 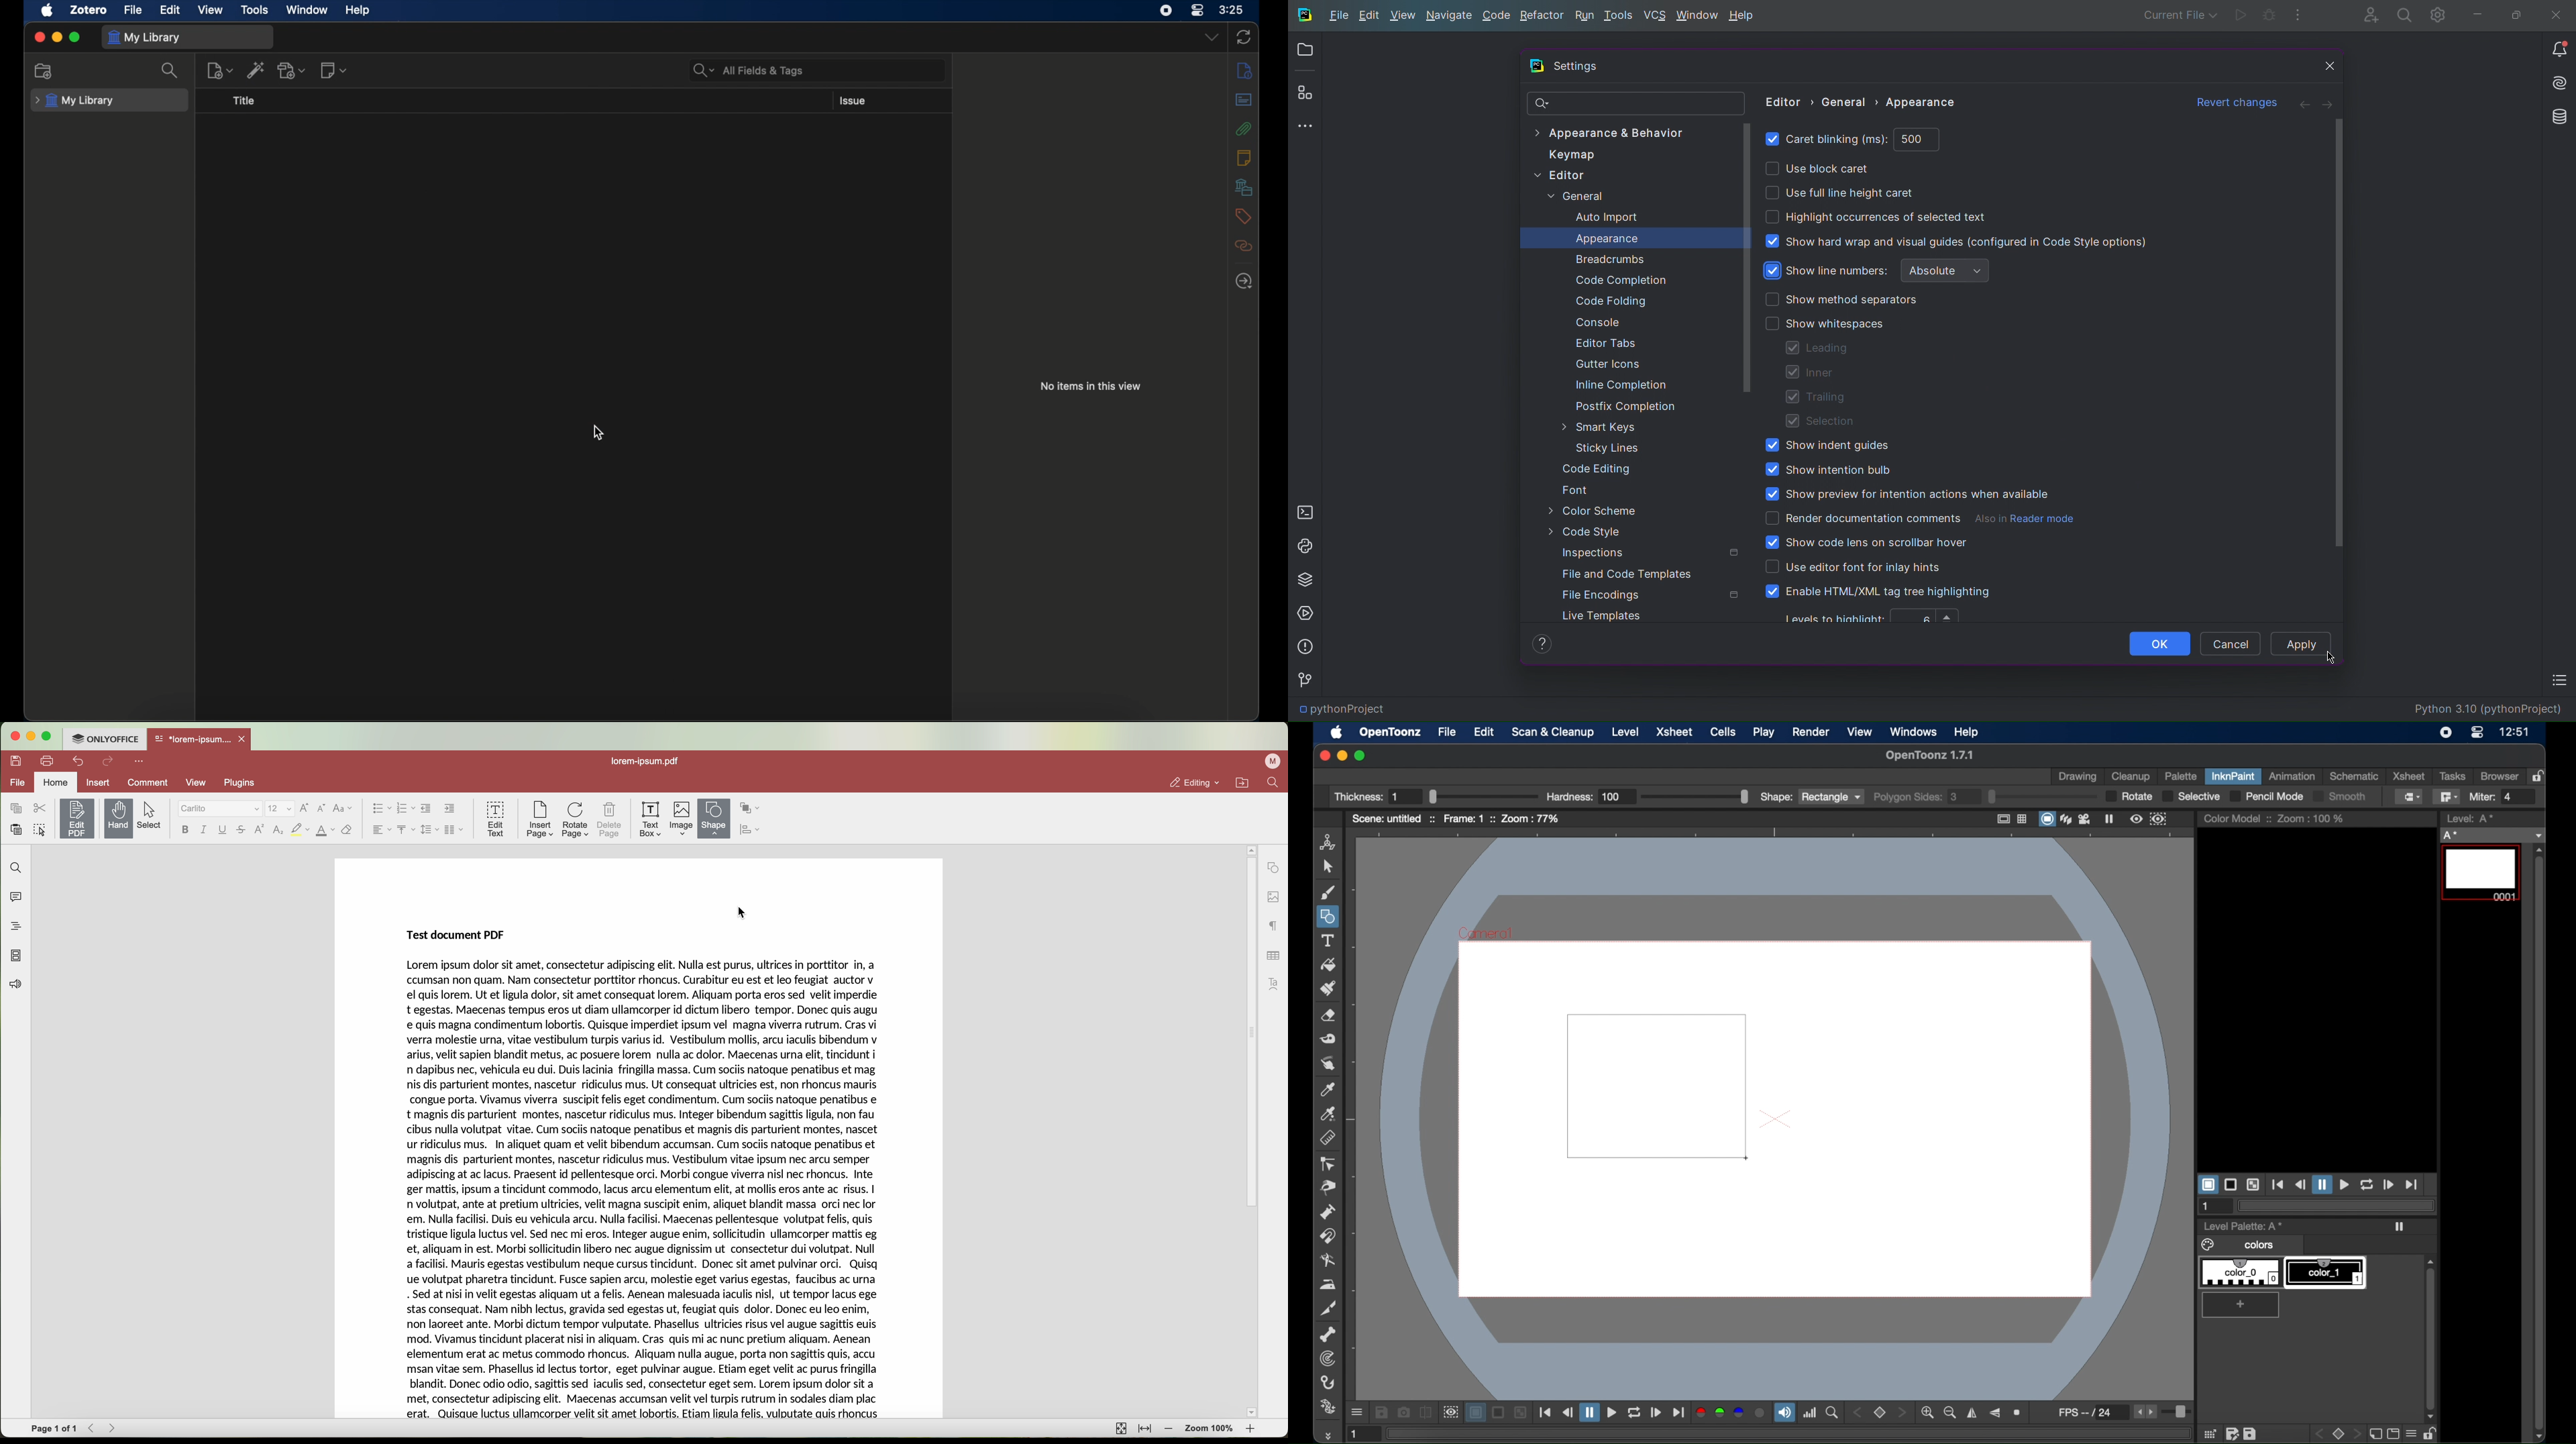 I want to click on select all, so click(x=41, y=832).